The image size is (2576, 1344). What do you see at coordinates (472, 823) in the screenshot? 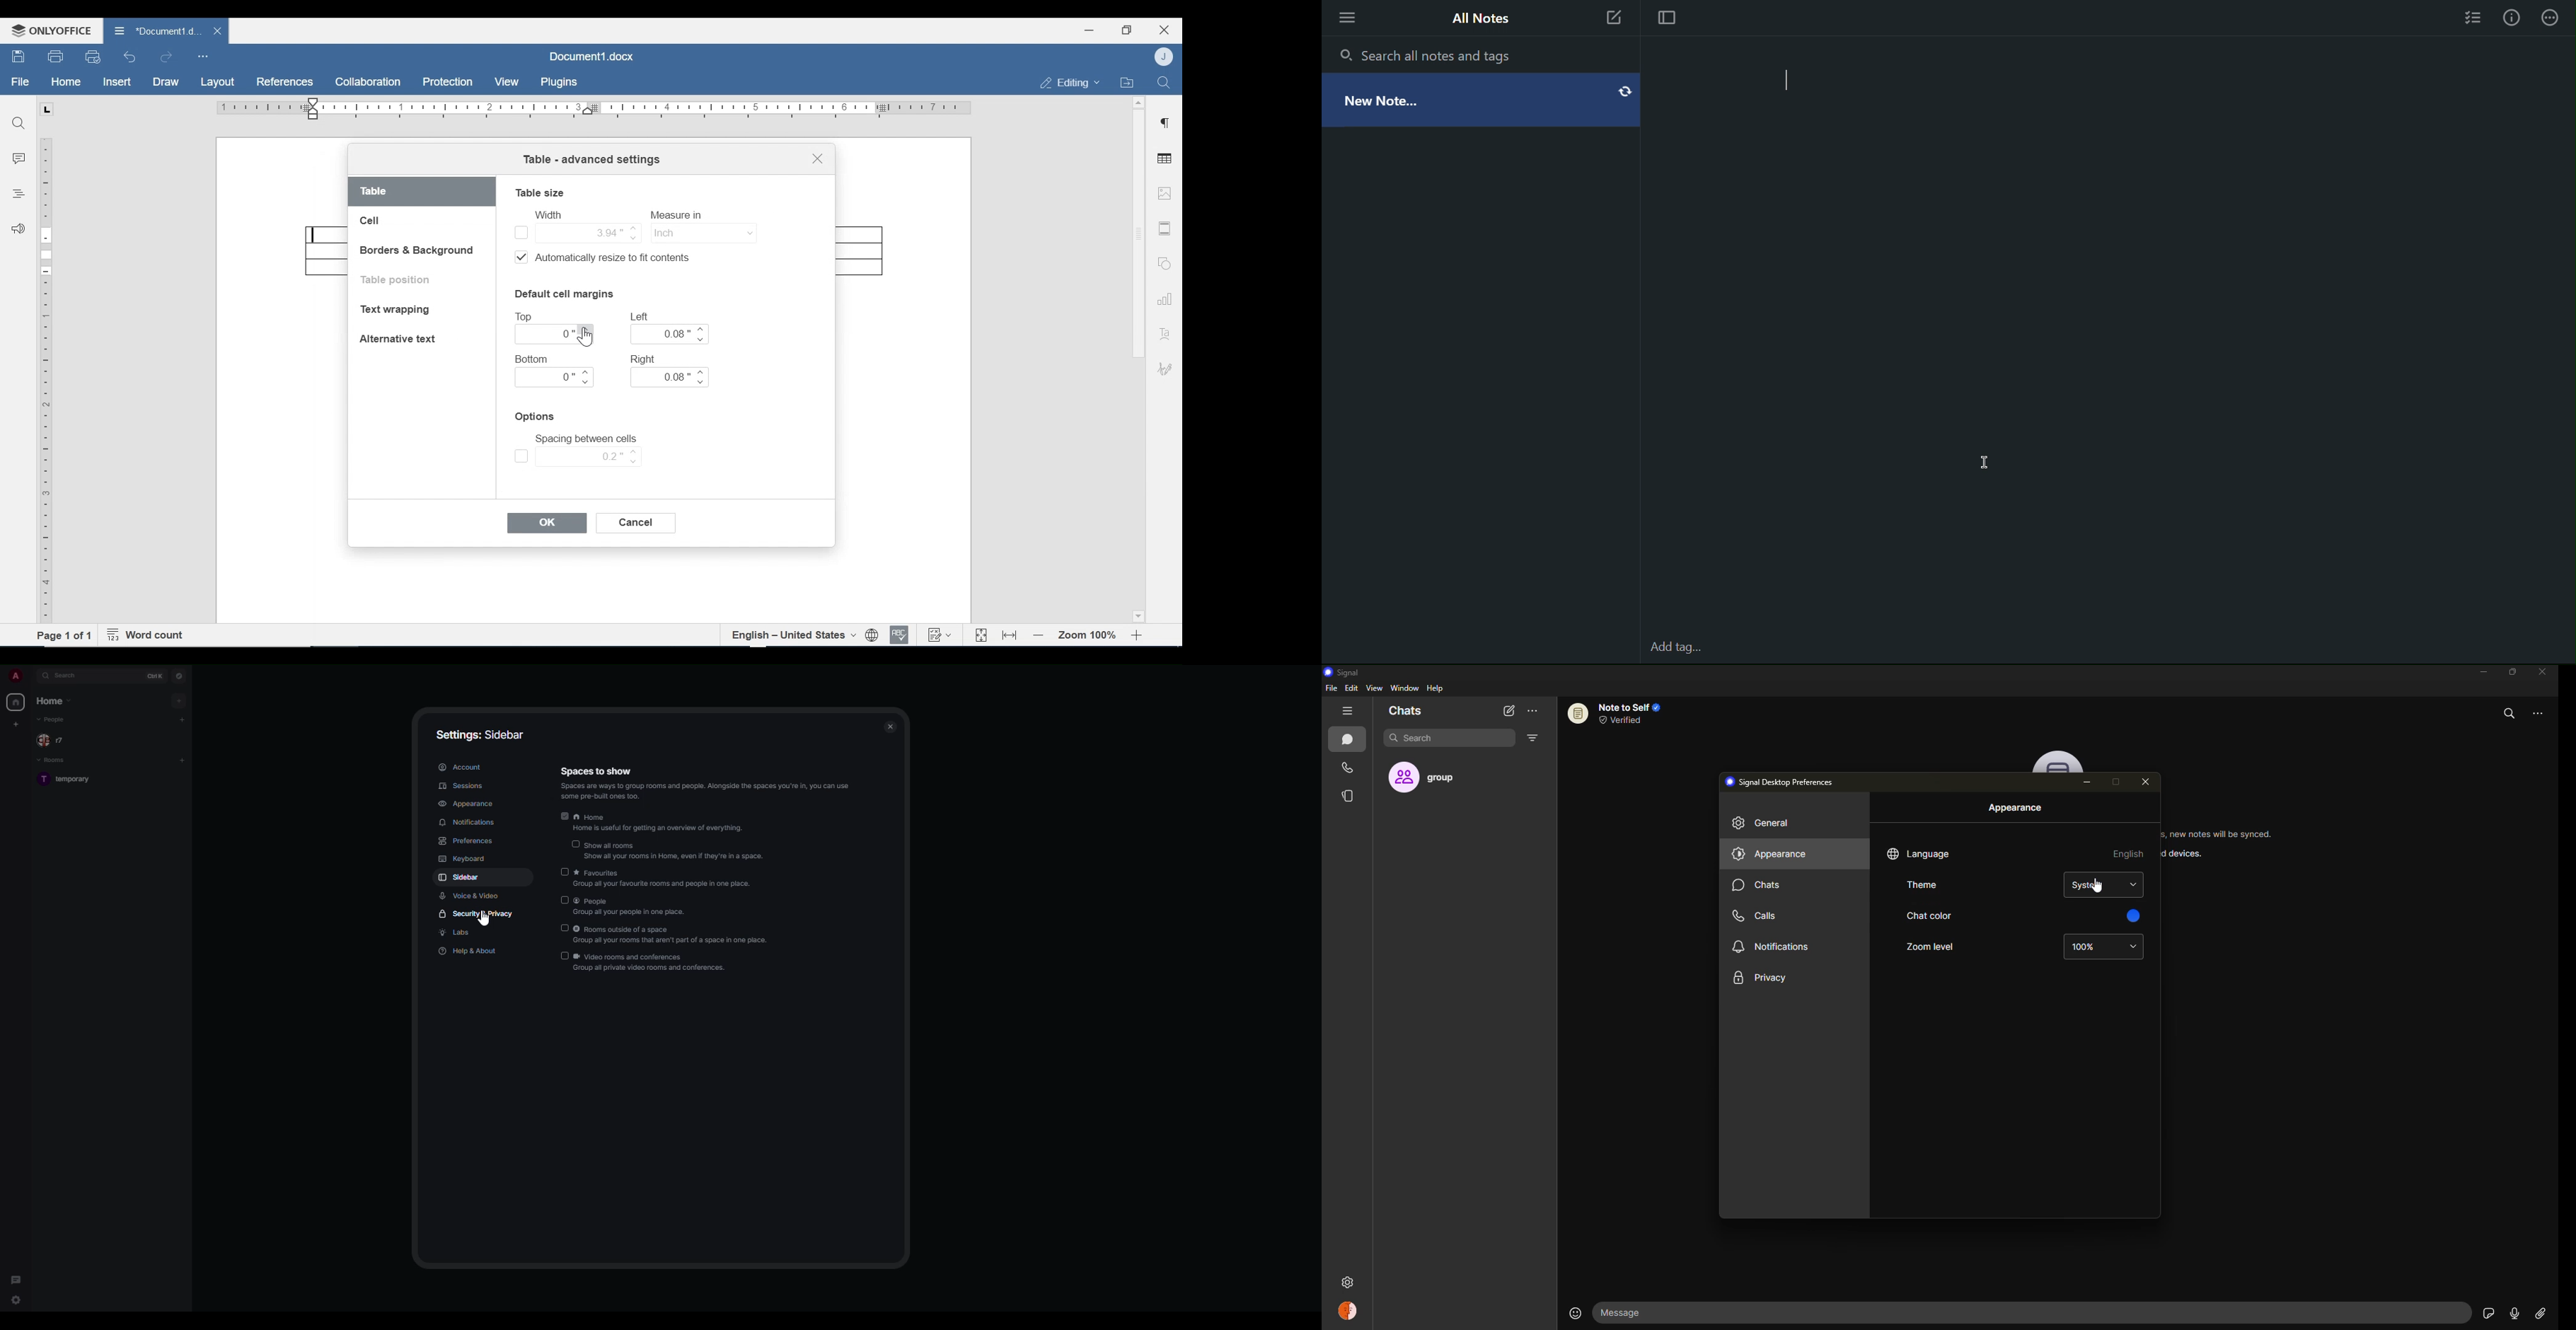
I see `notifications` at bounding box center [472, 823].